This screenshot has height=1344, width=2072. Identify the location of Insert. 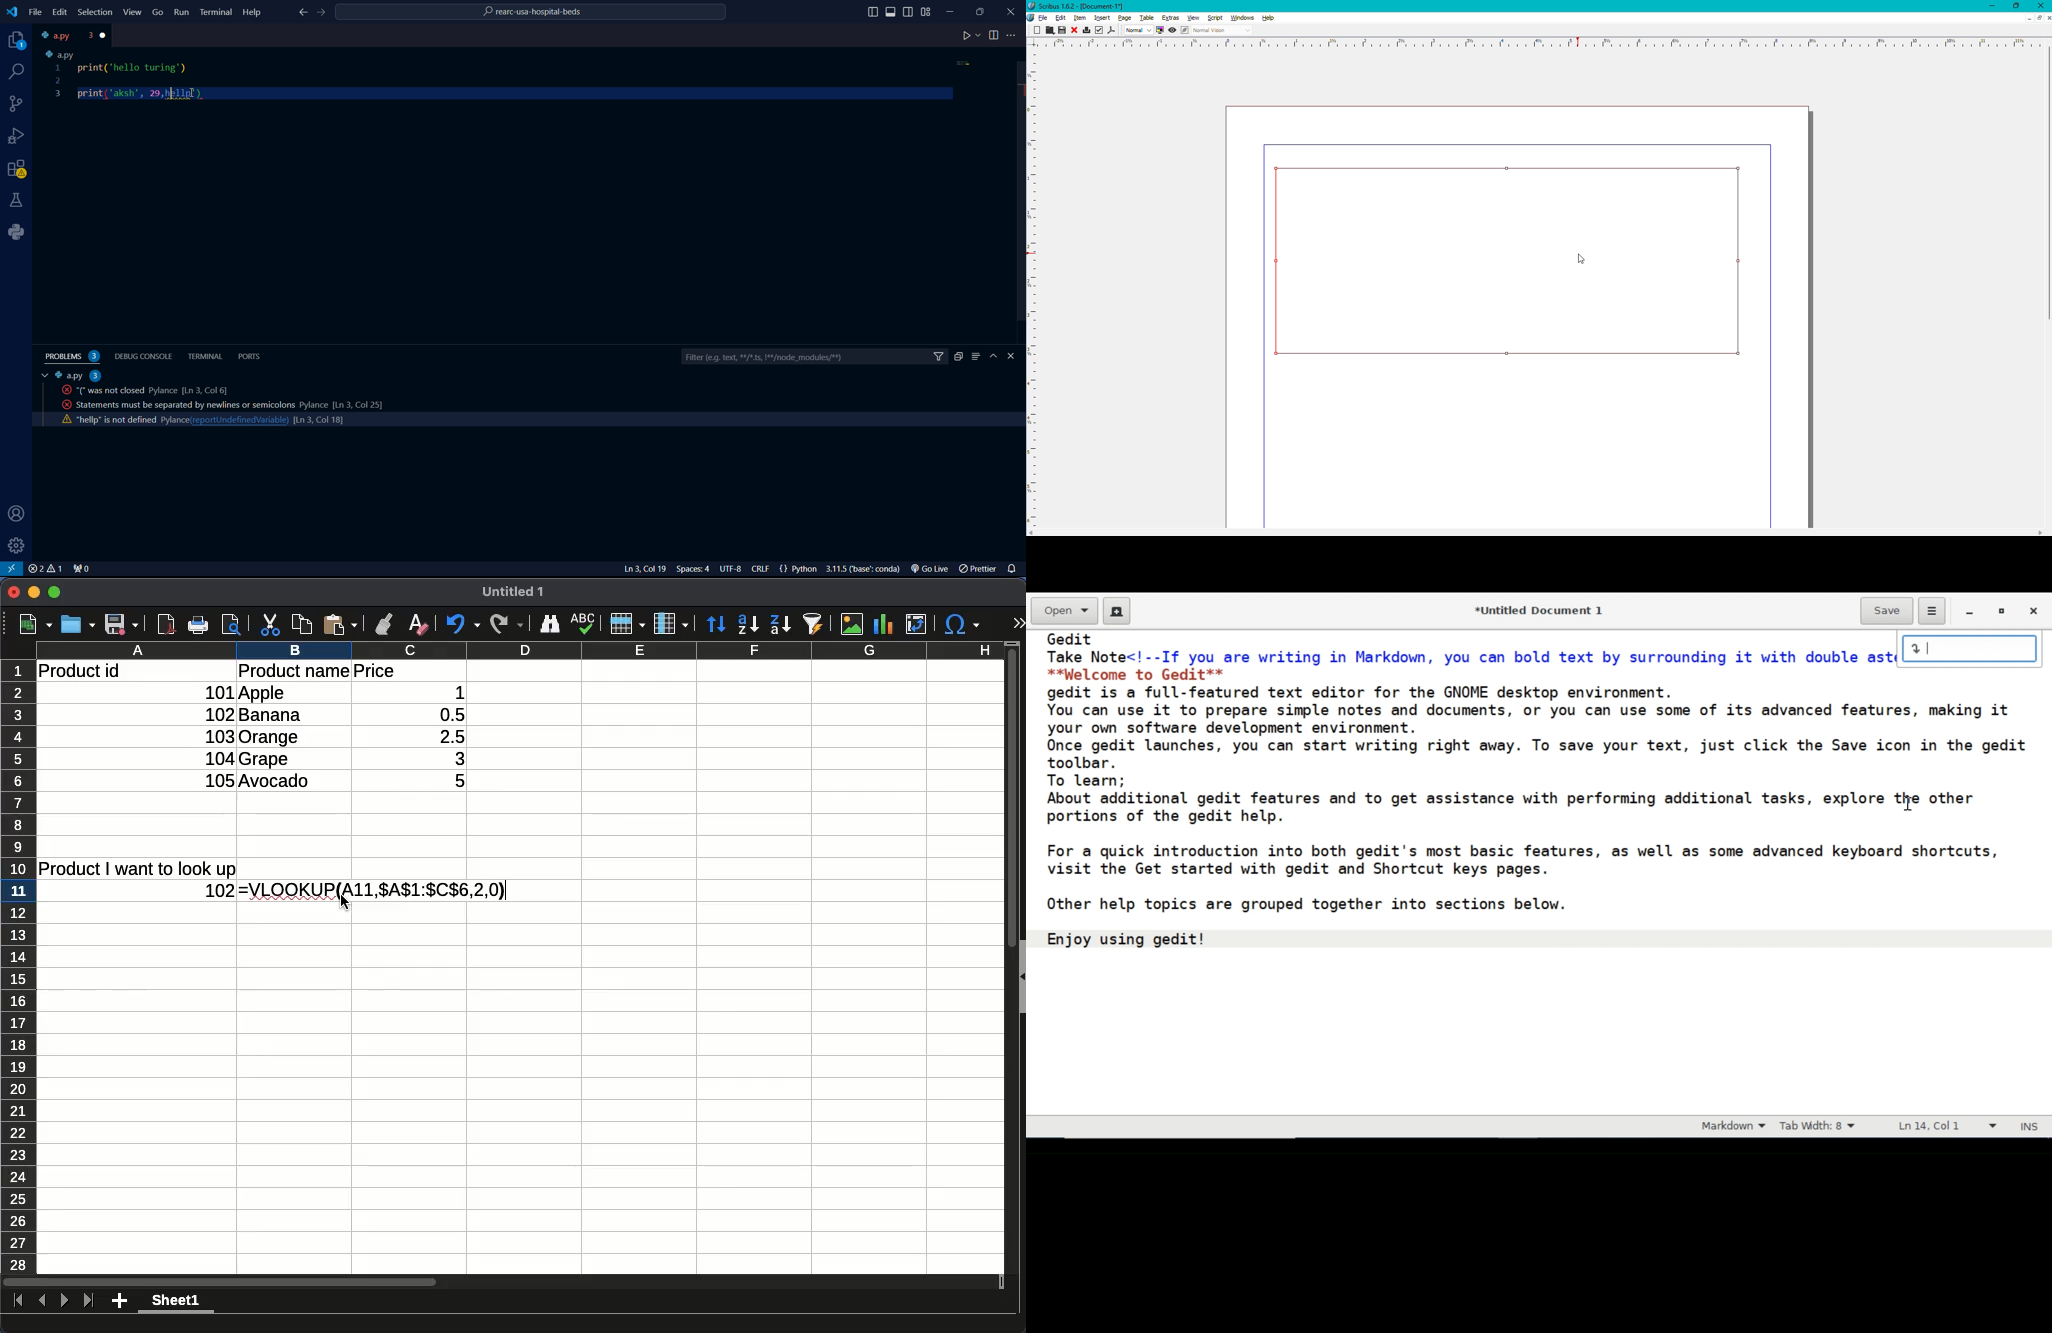
(1103, 18).